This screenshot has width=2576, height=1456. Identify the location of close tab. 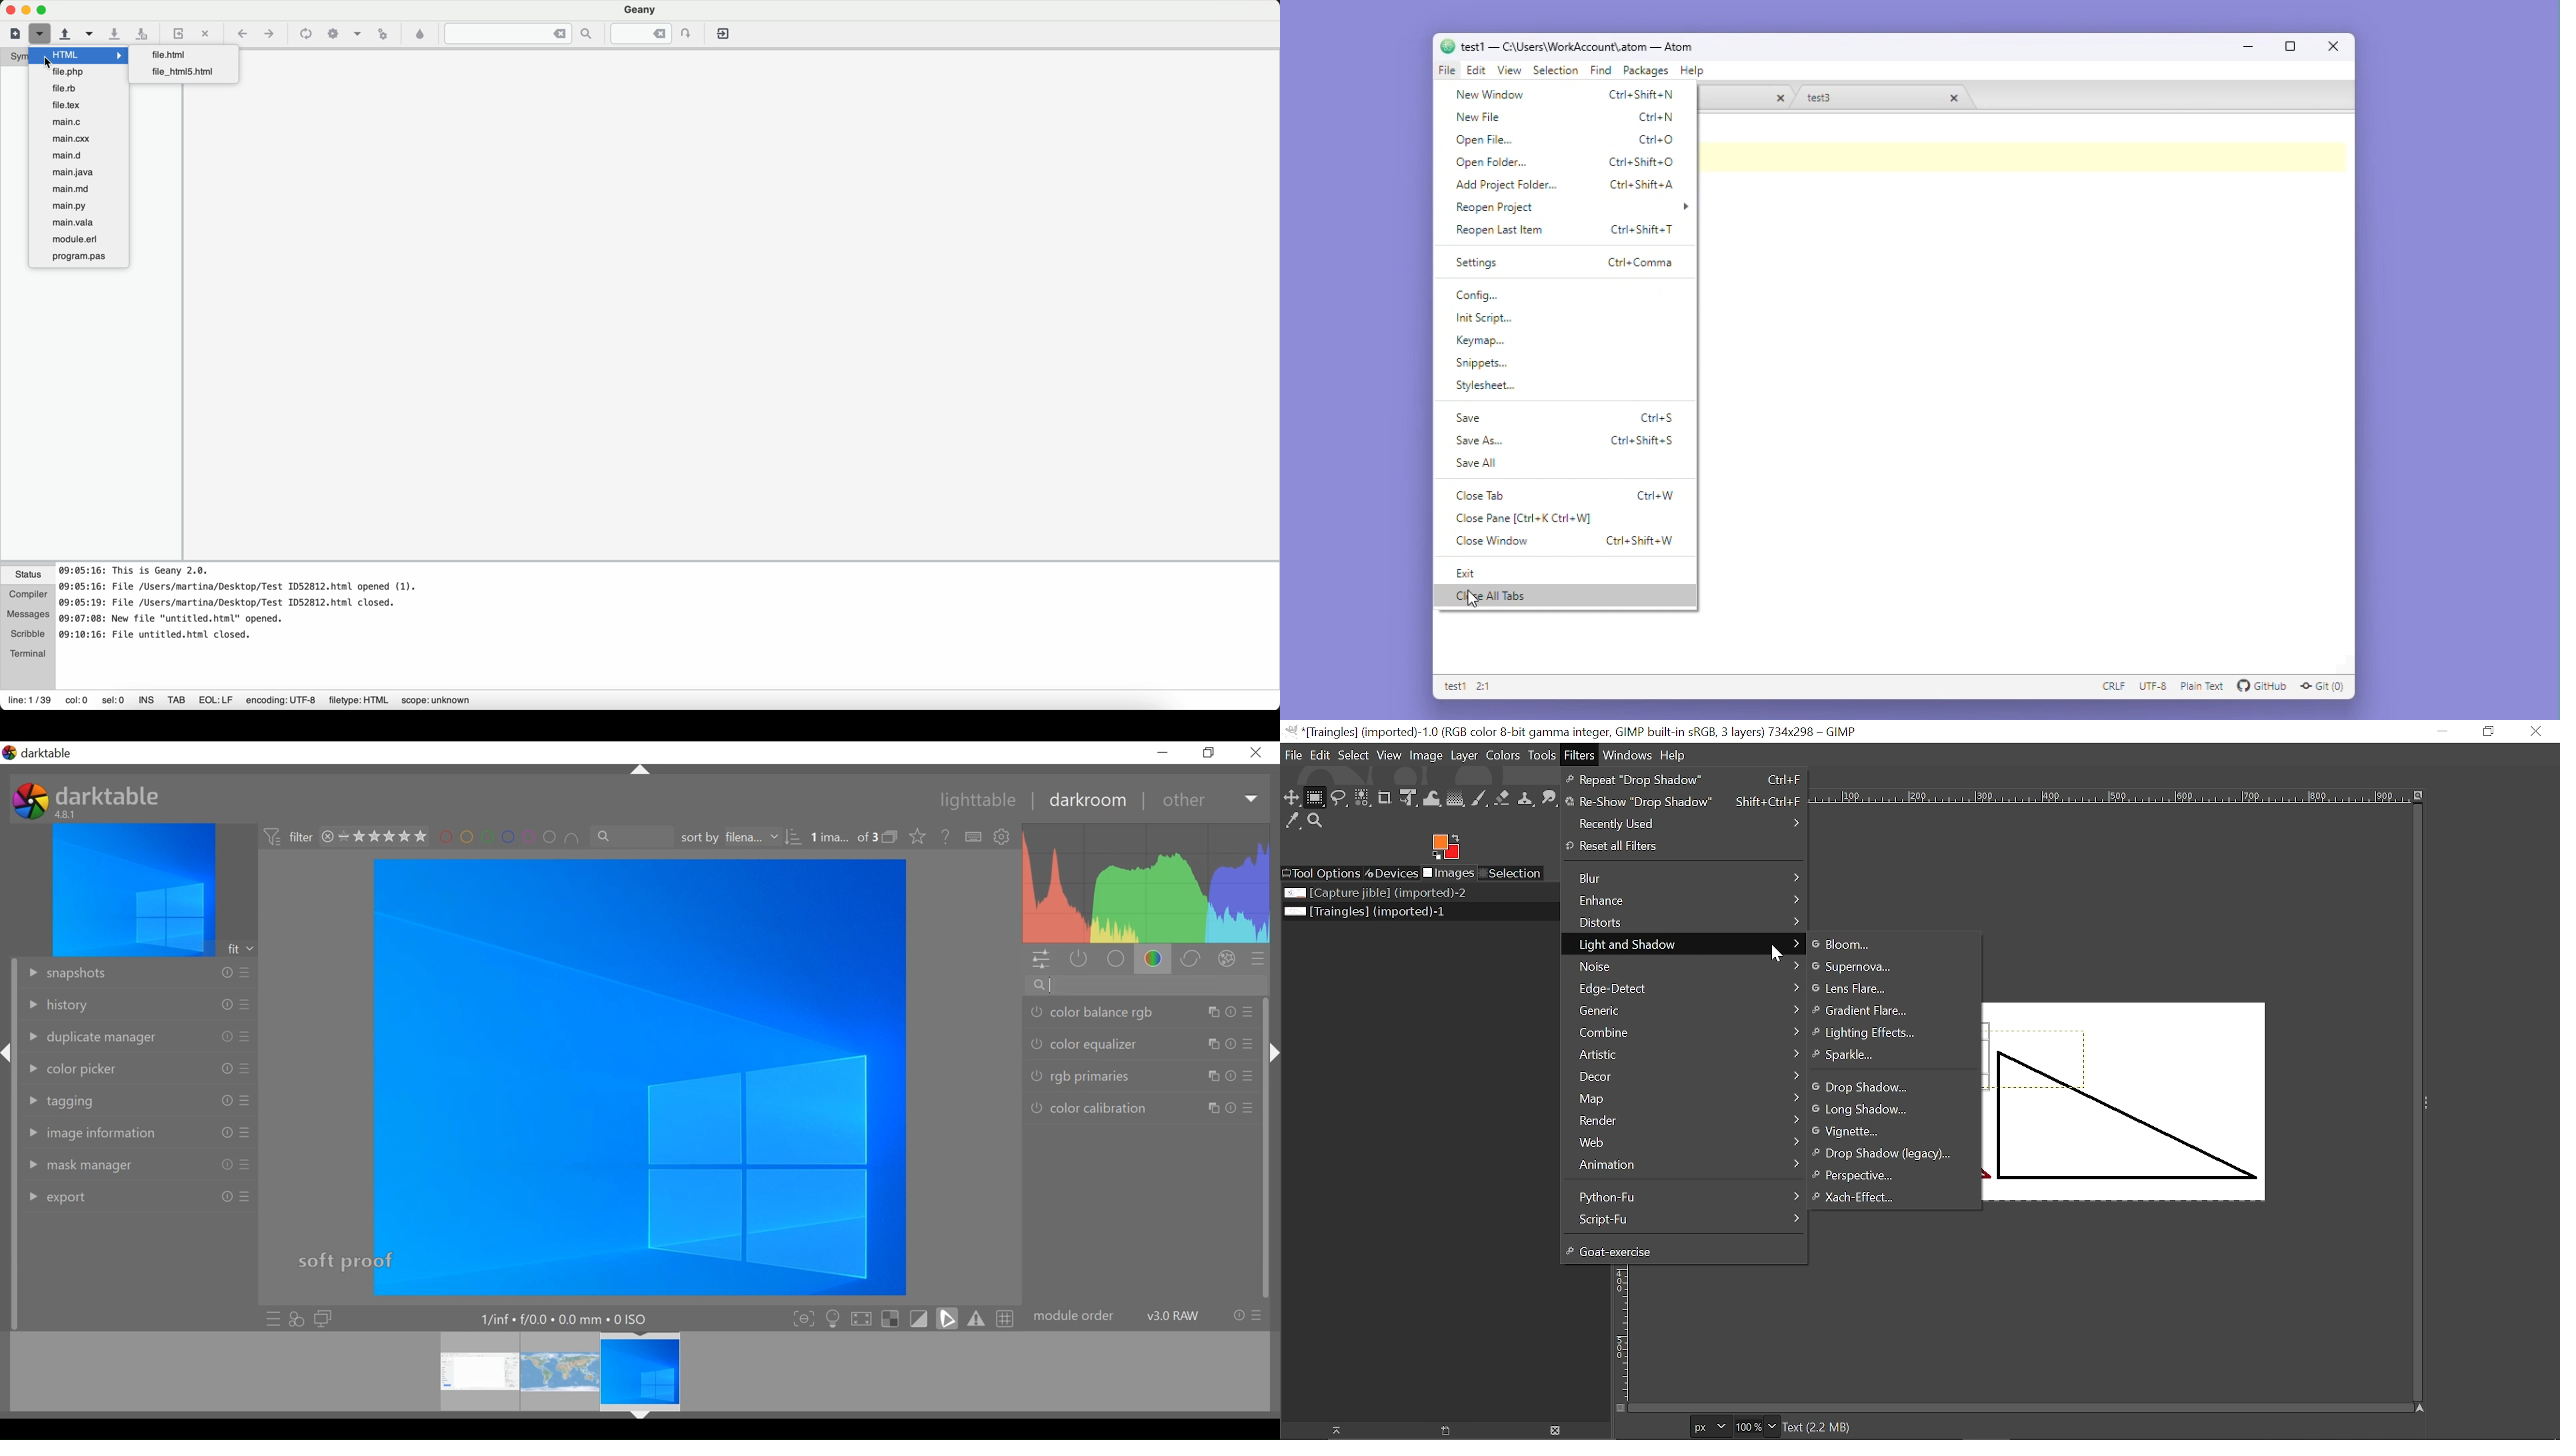
(1487, 497).